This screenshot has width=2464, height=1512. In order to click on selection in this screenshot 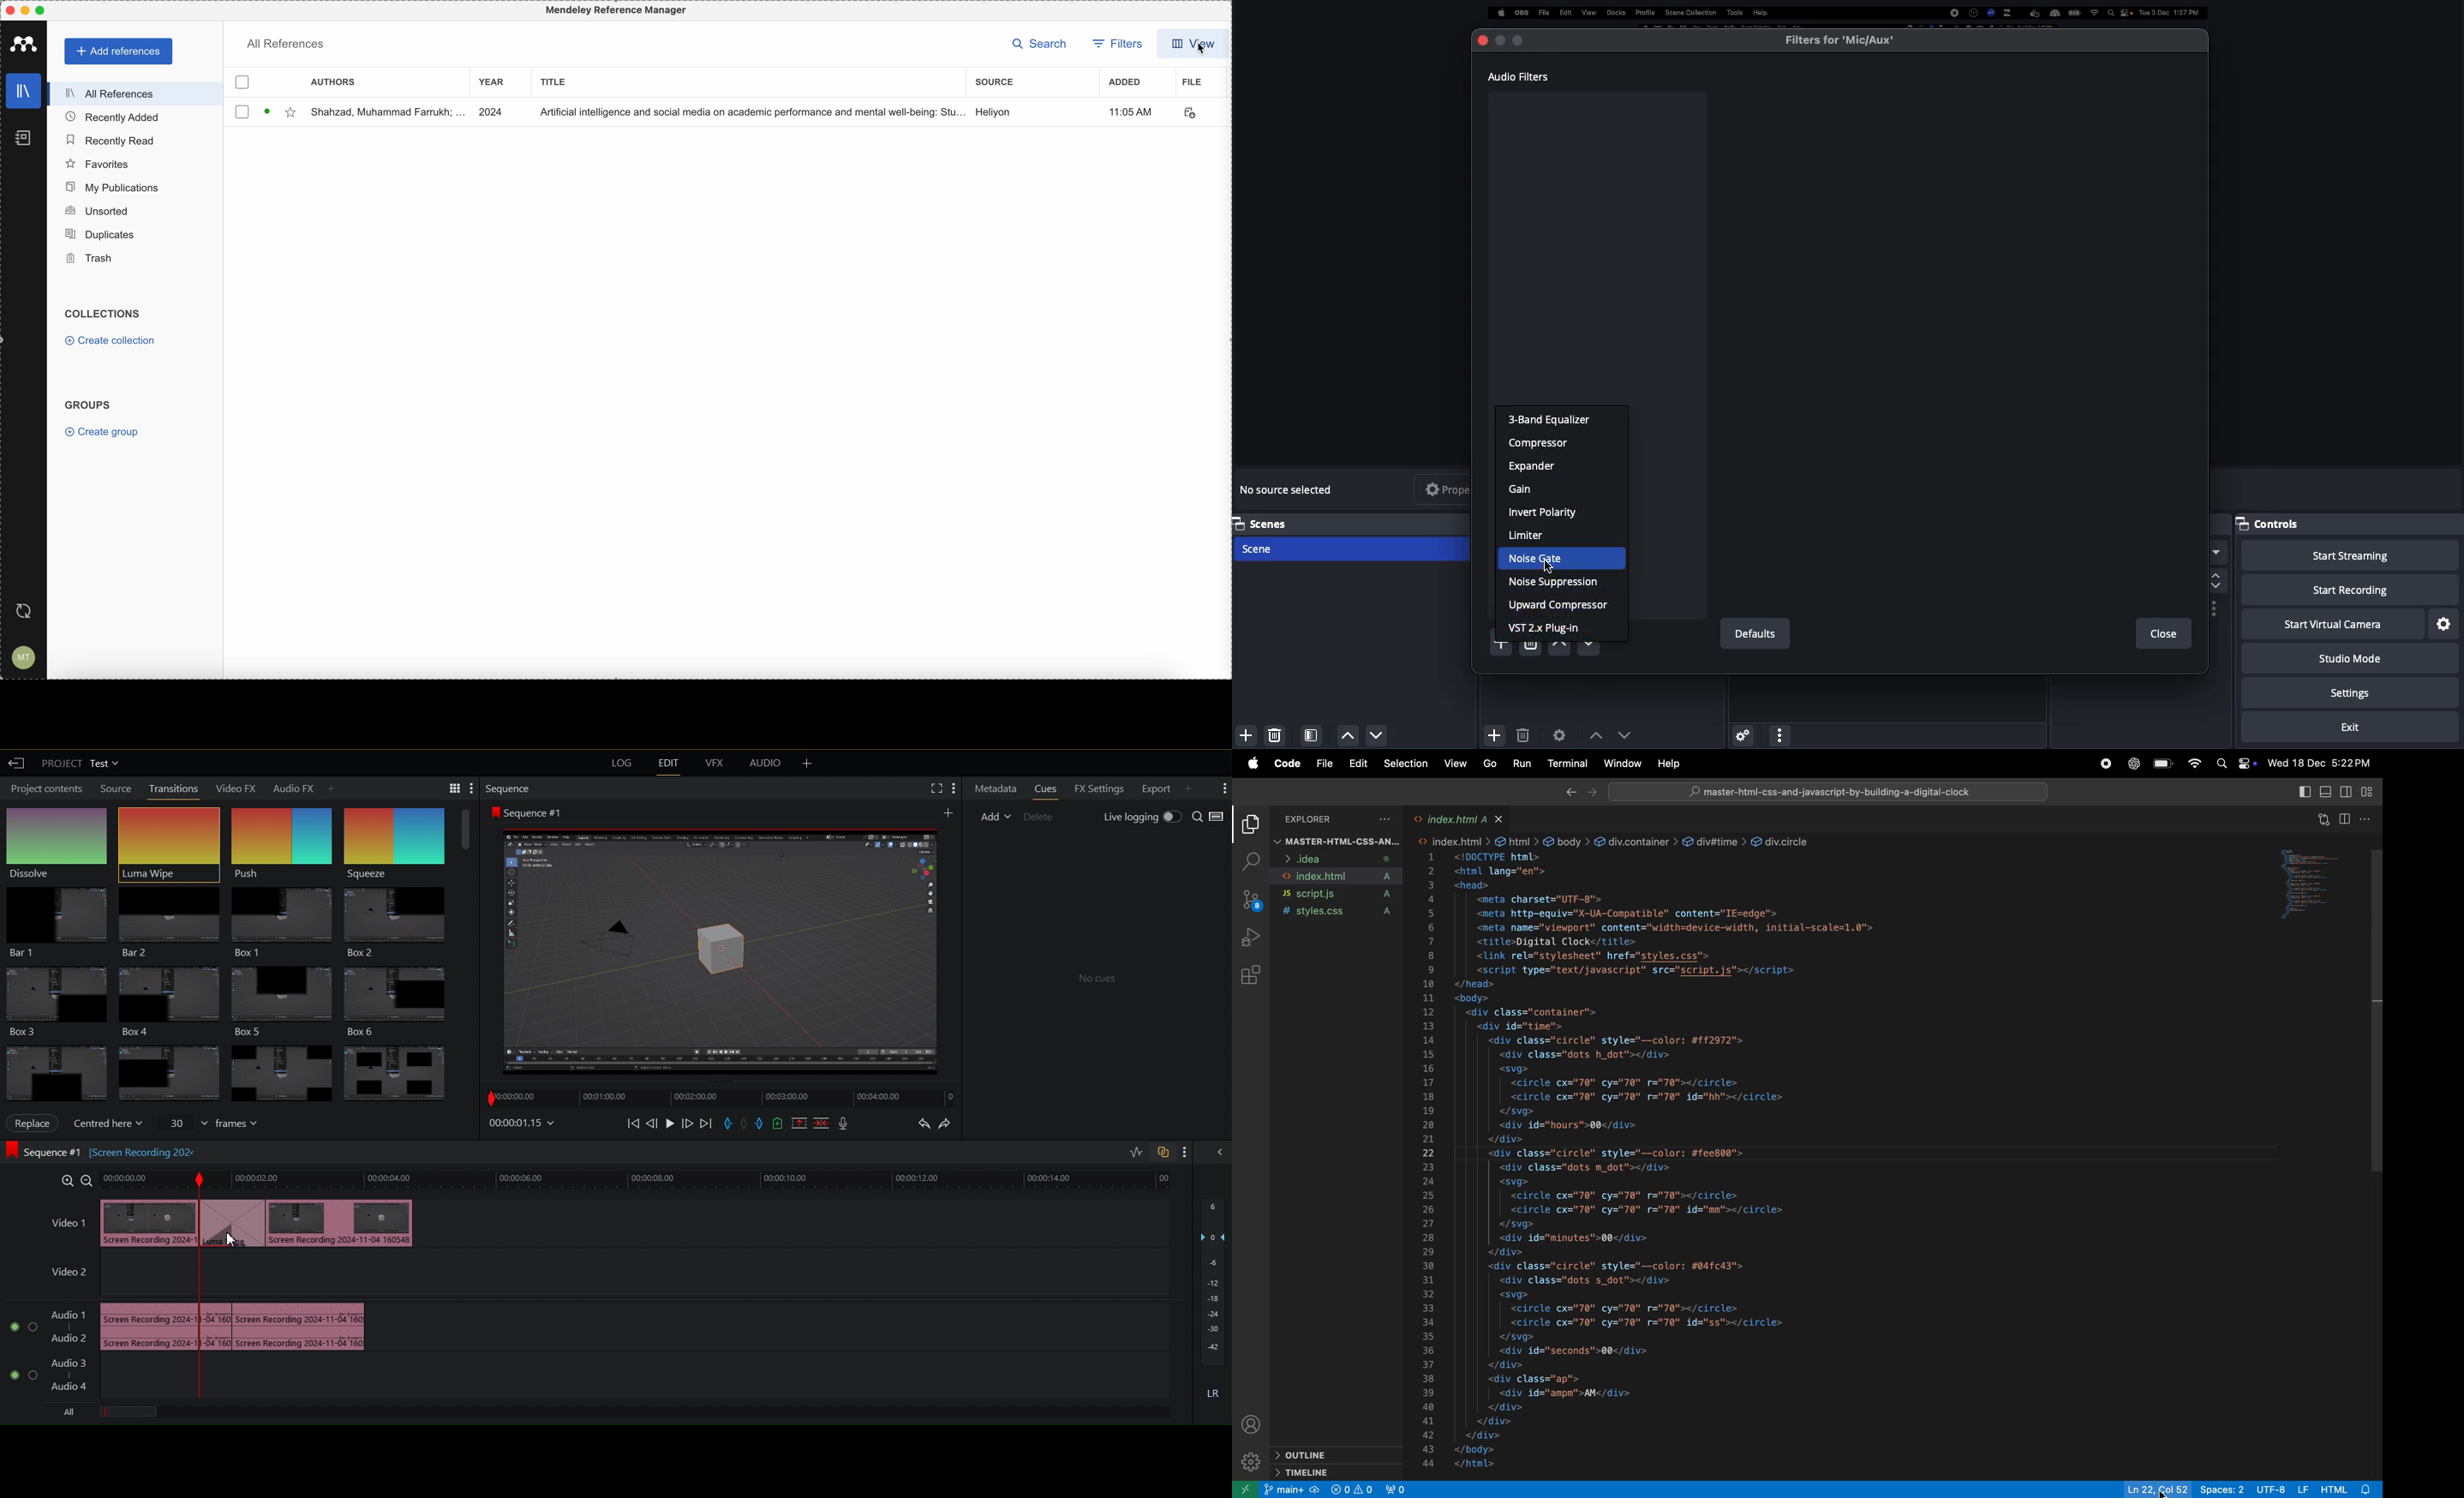, I will do `click(1405, 763)`.